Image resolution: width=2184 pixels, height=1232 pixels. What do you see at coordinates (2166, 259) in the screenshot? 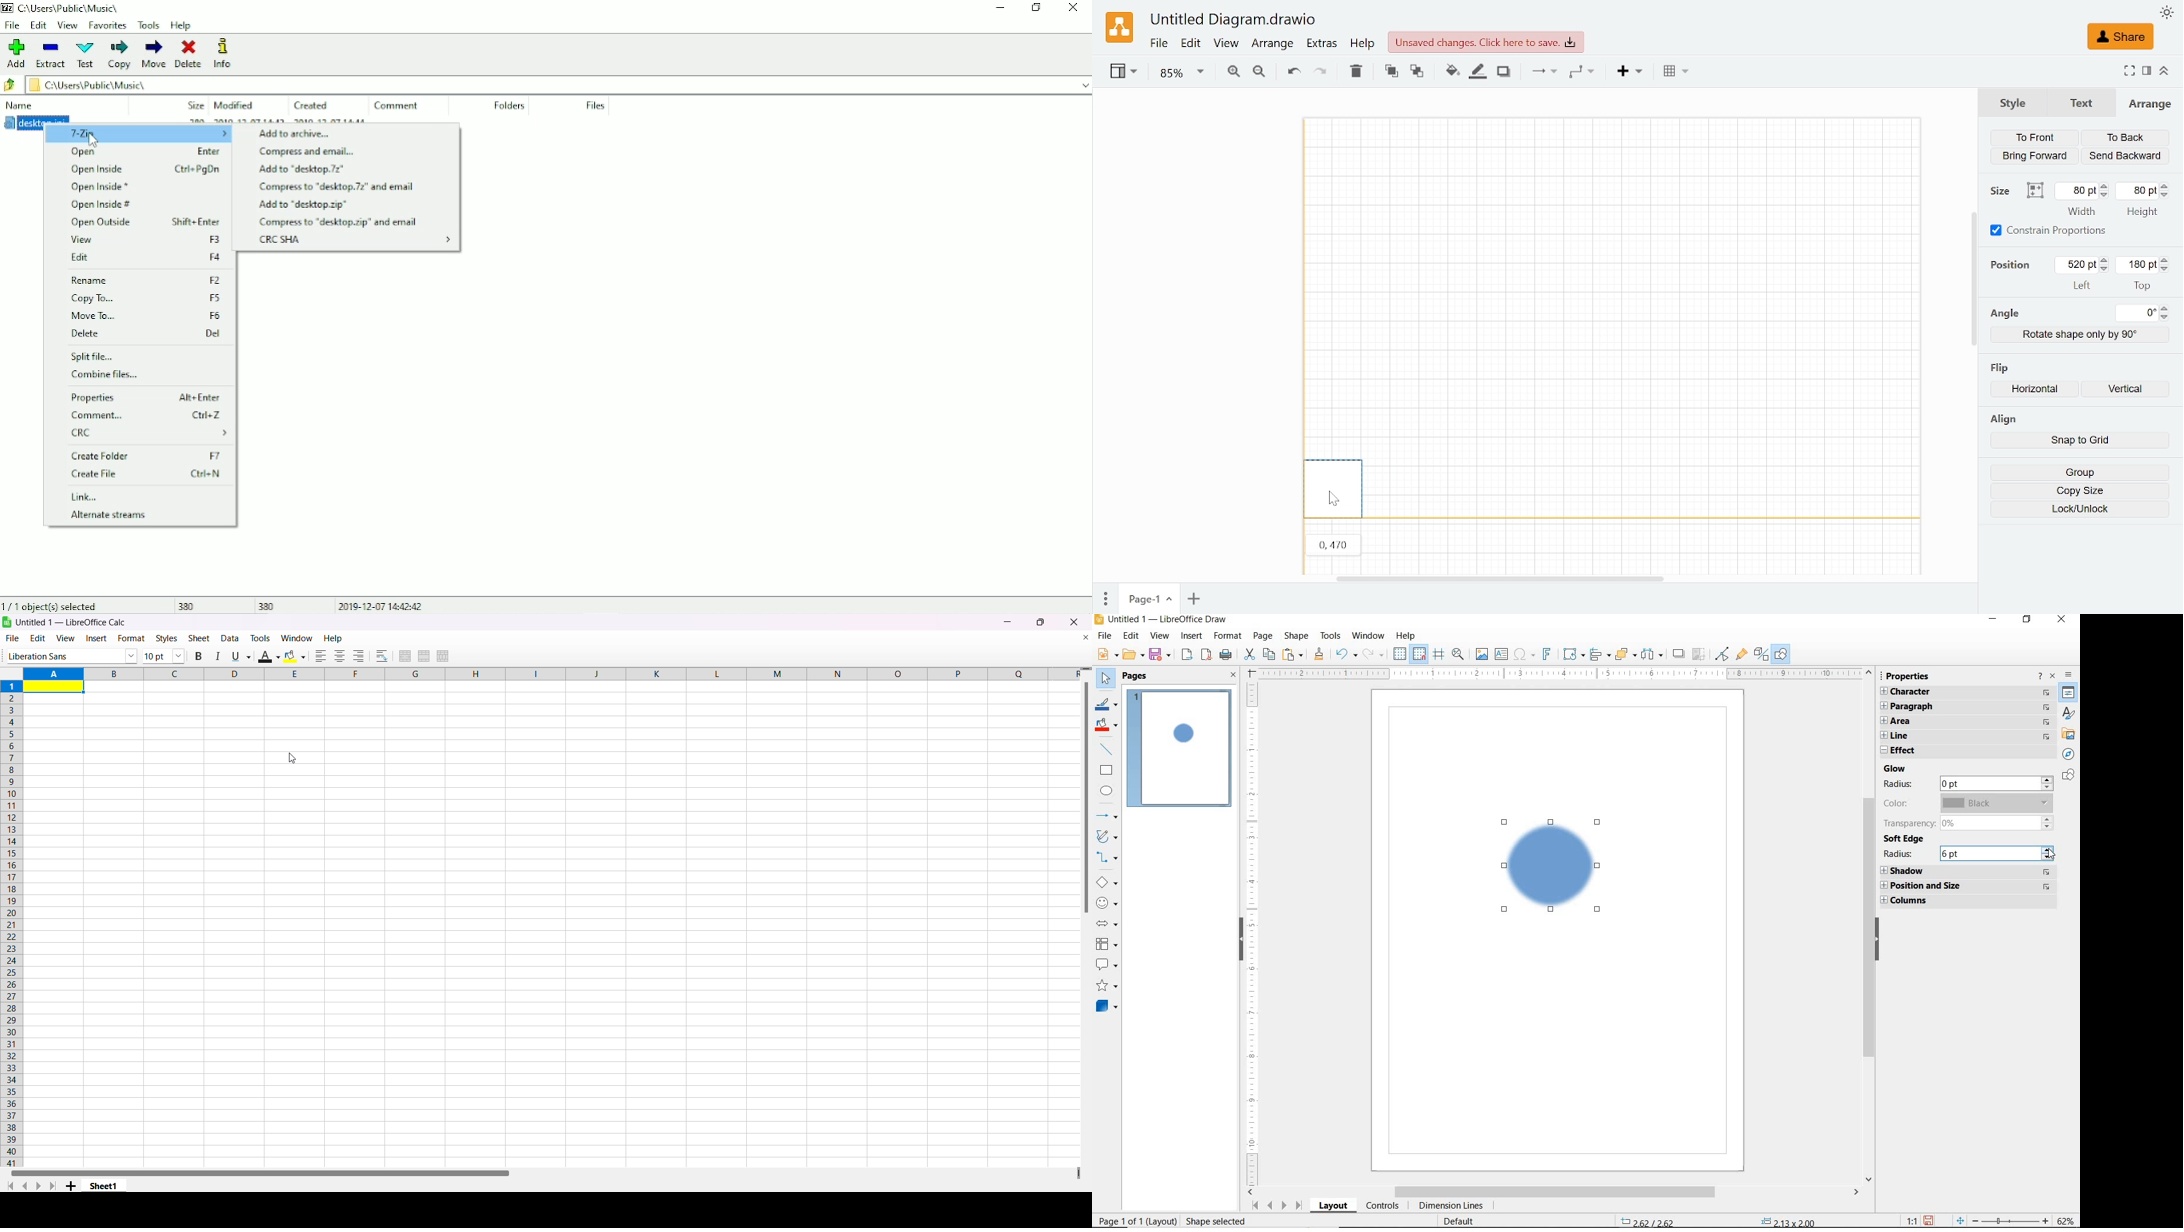
I see `Increase top` at bounding box center [2166, 259].